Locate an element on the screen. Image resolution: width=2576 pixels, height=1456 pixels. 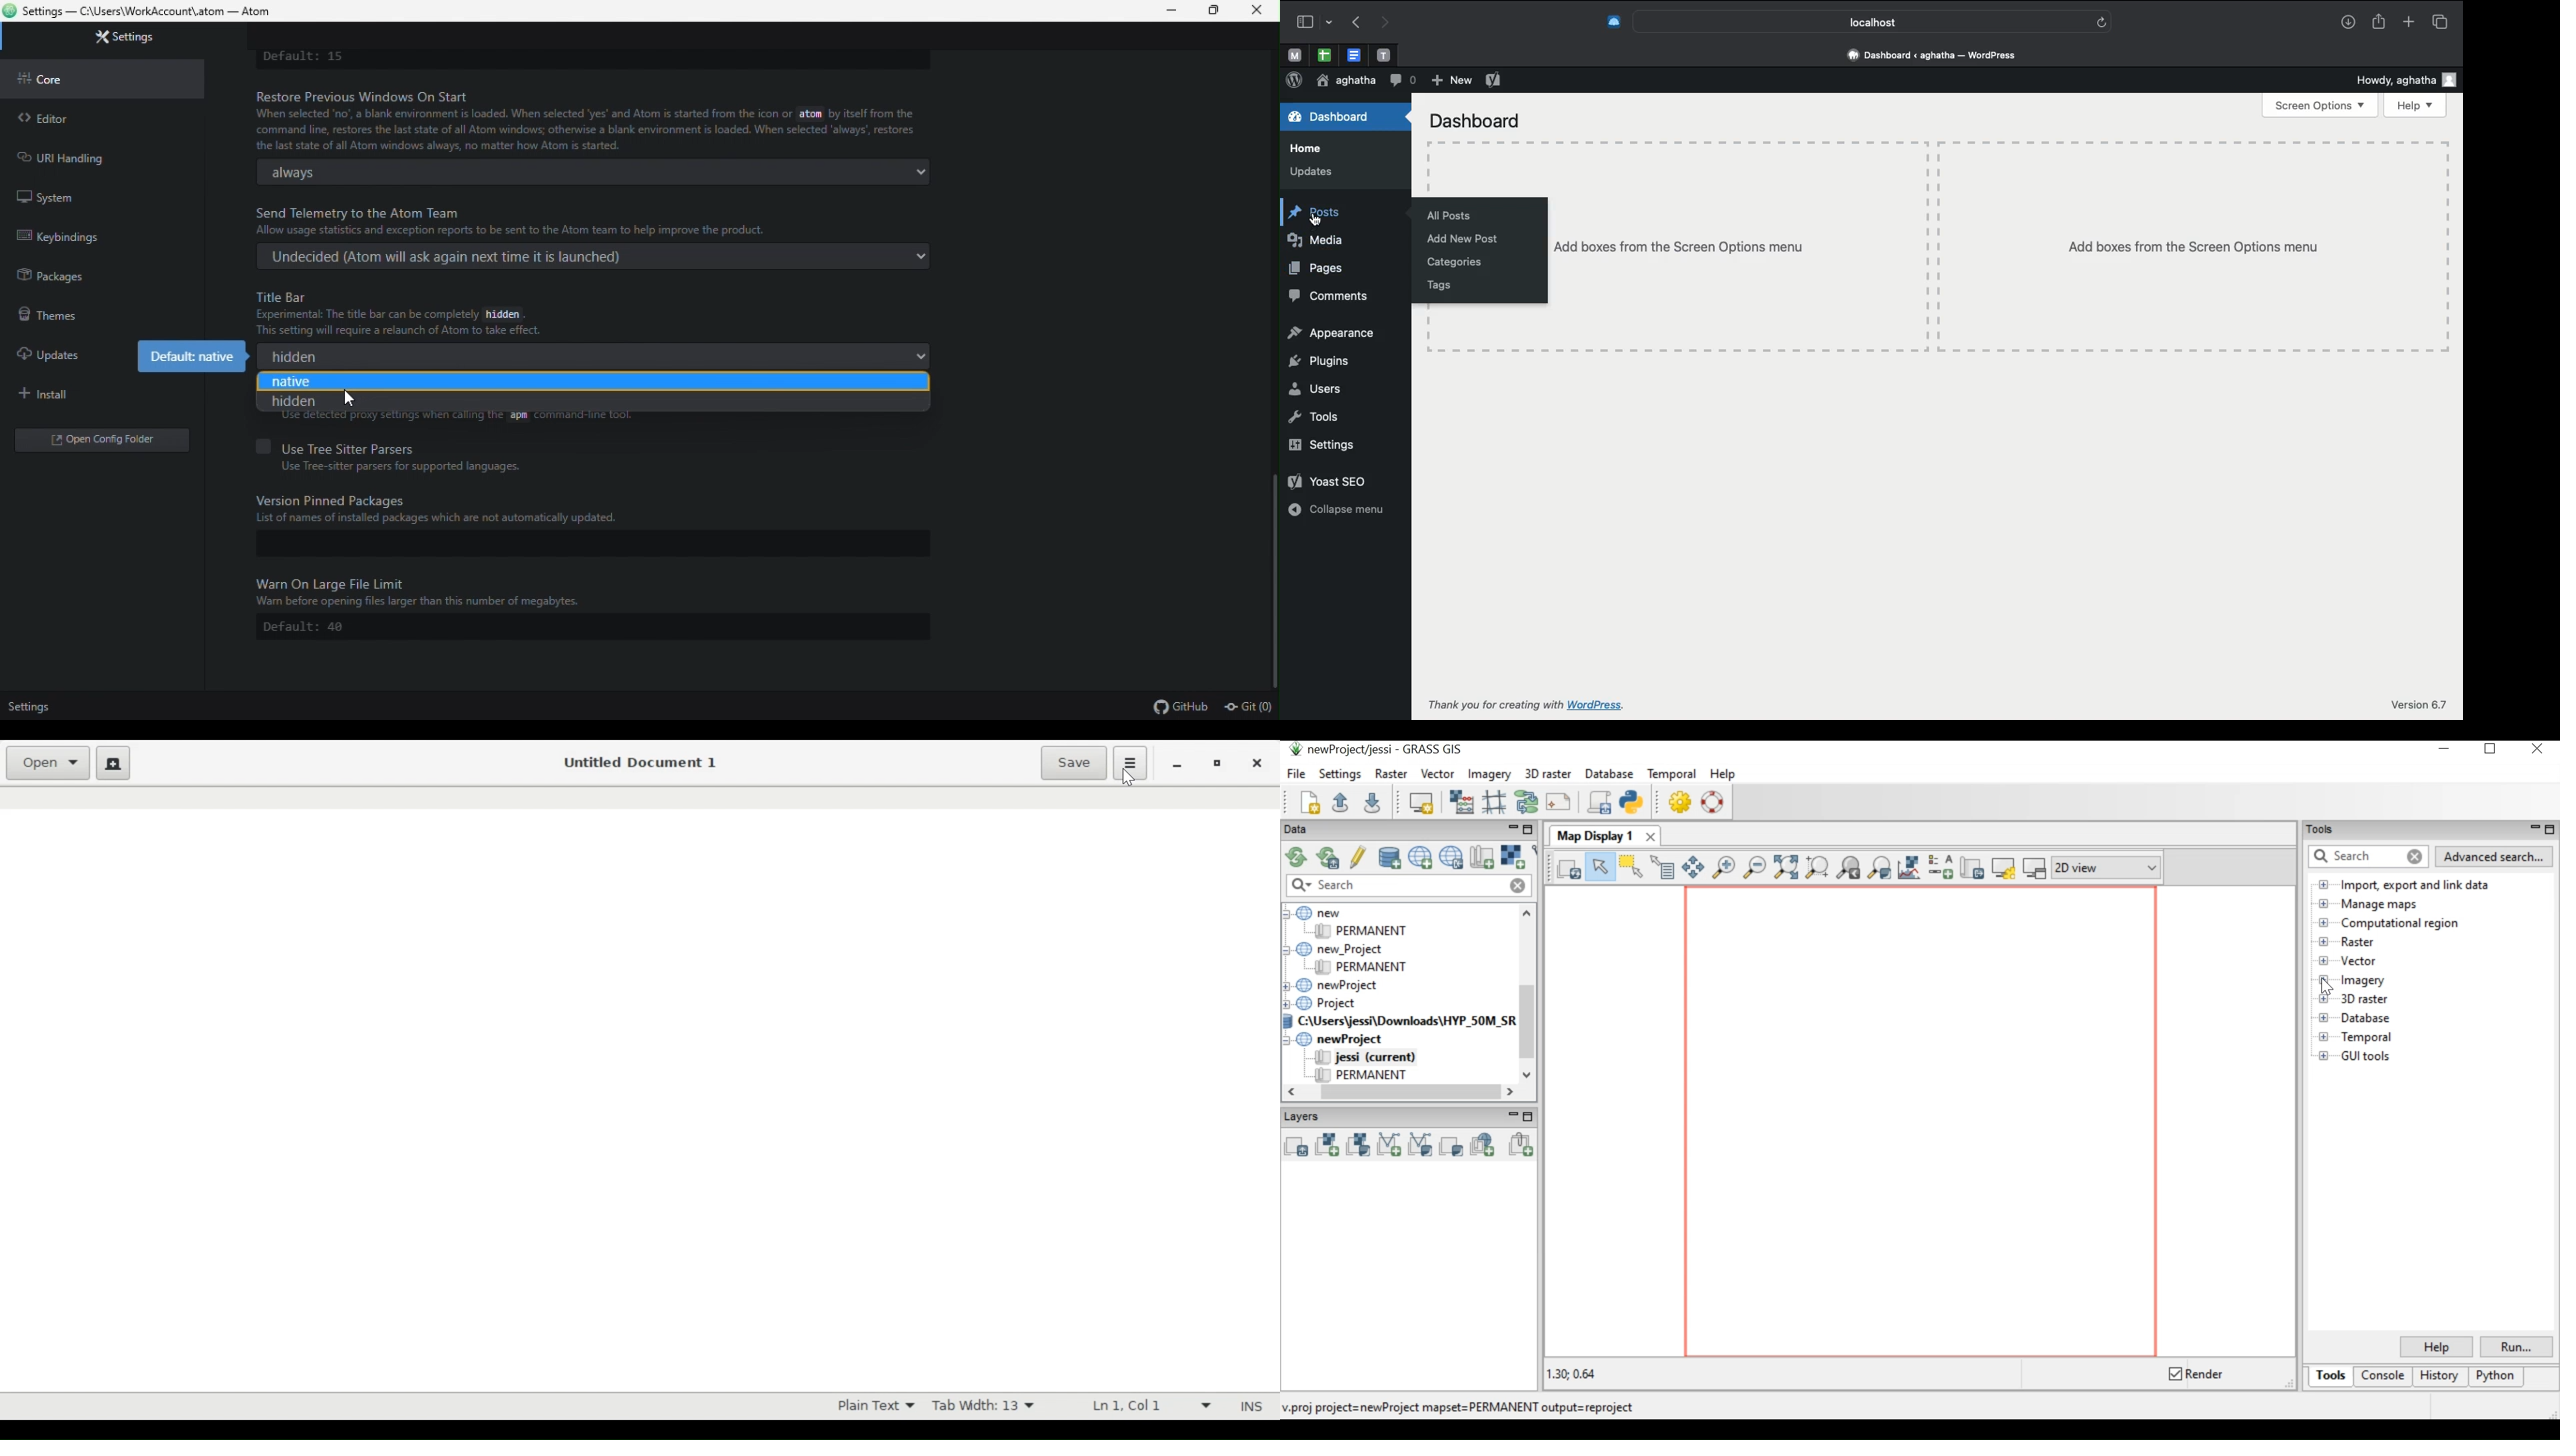
Tab Width 13 is located at coordinates (989, 1405).